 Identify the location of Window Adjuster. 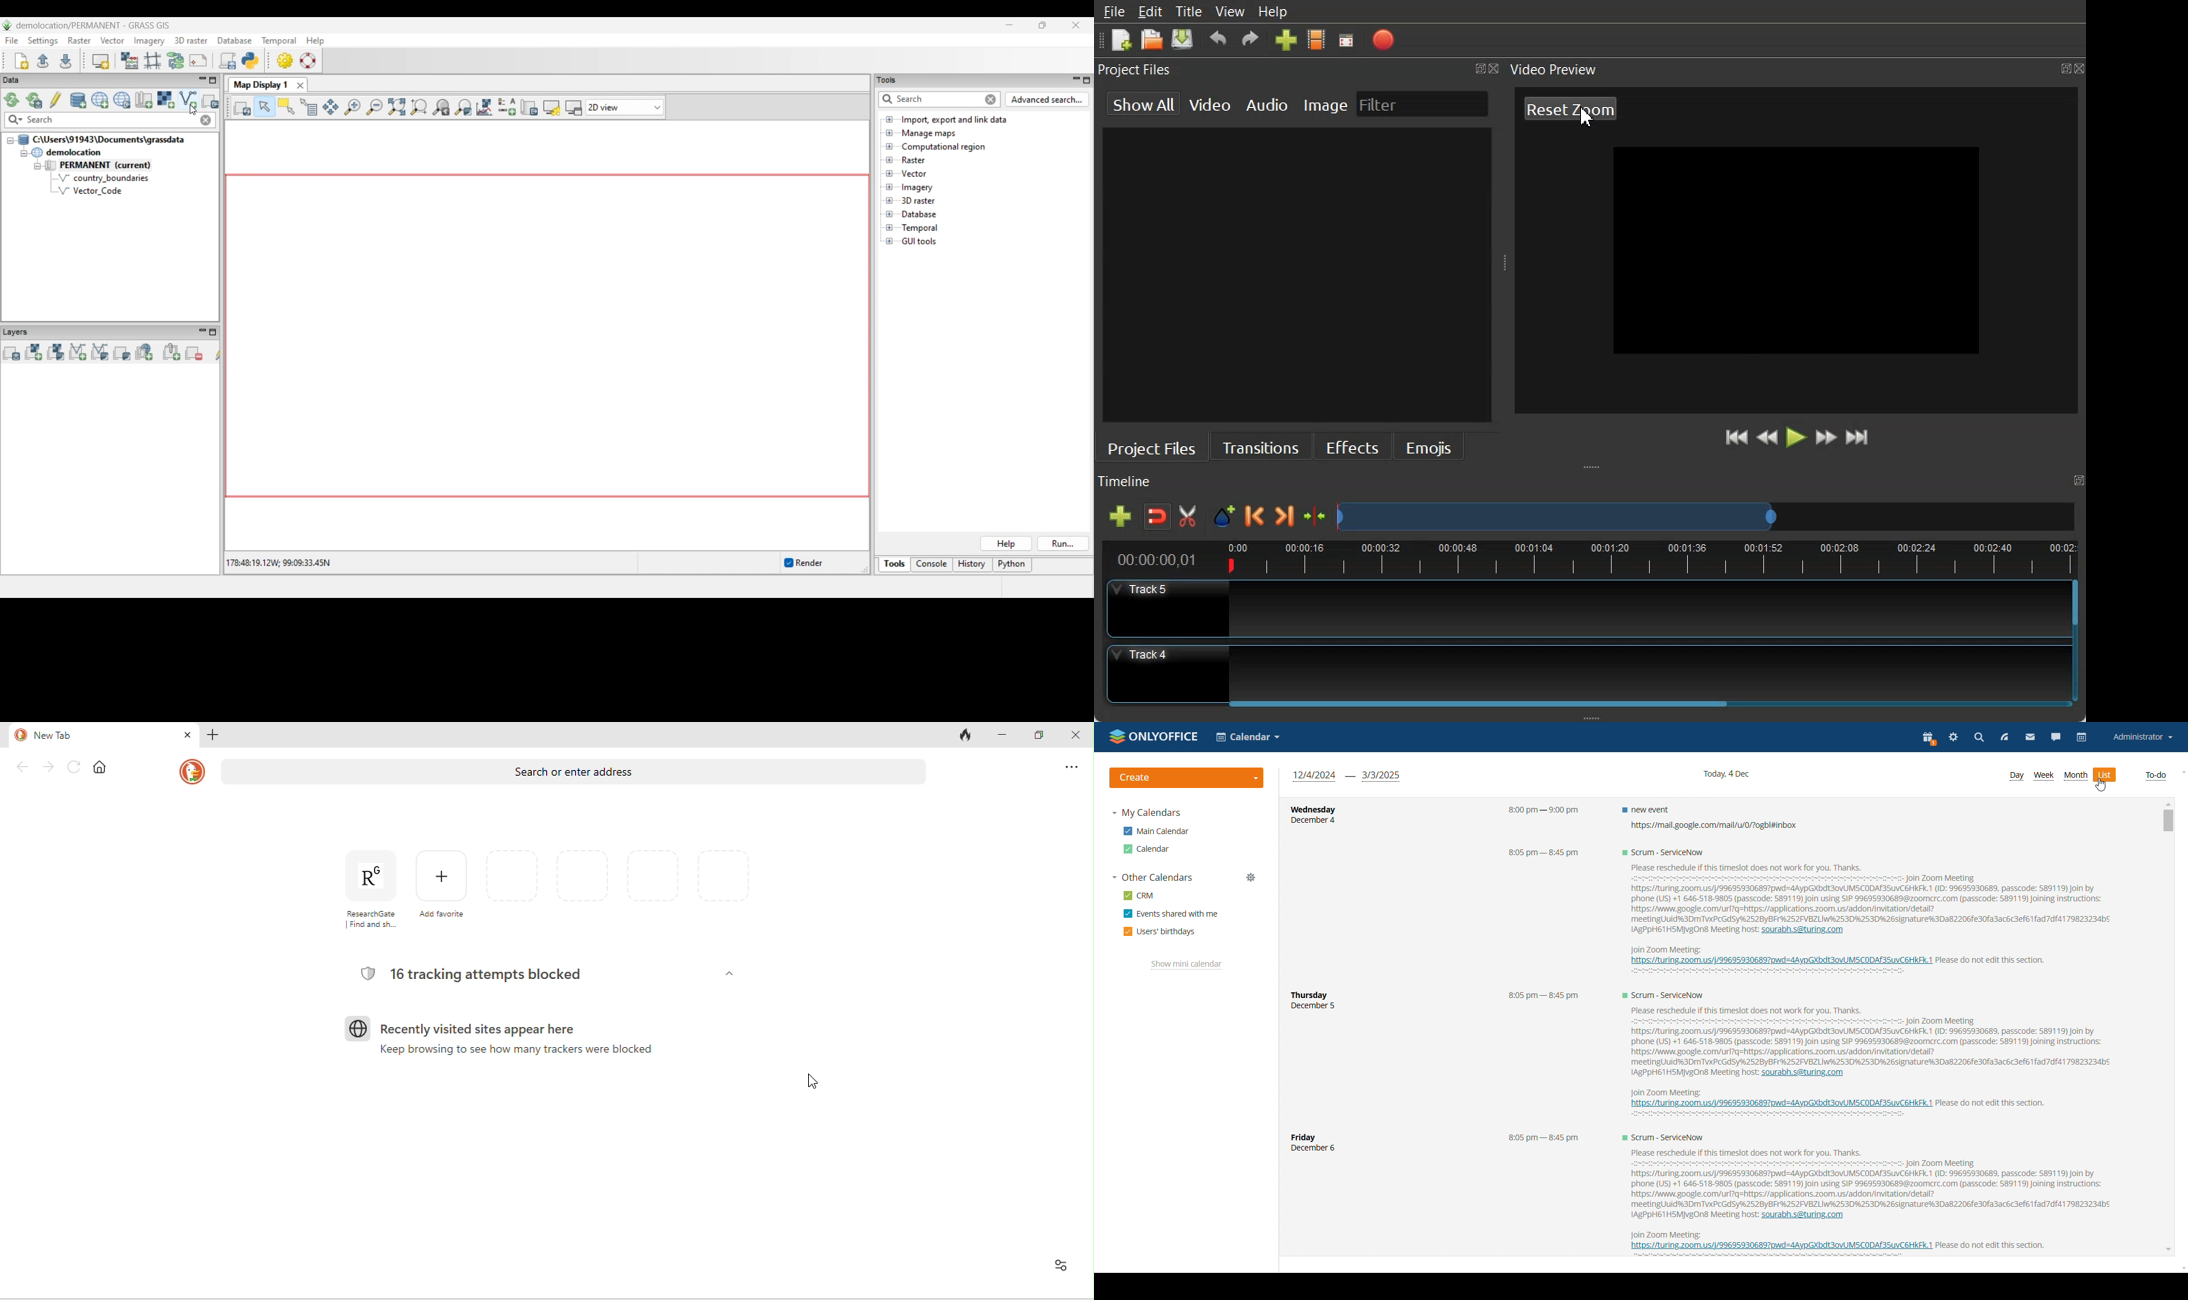
(1590, 717).